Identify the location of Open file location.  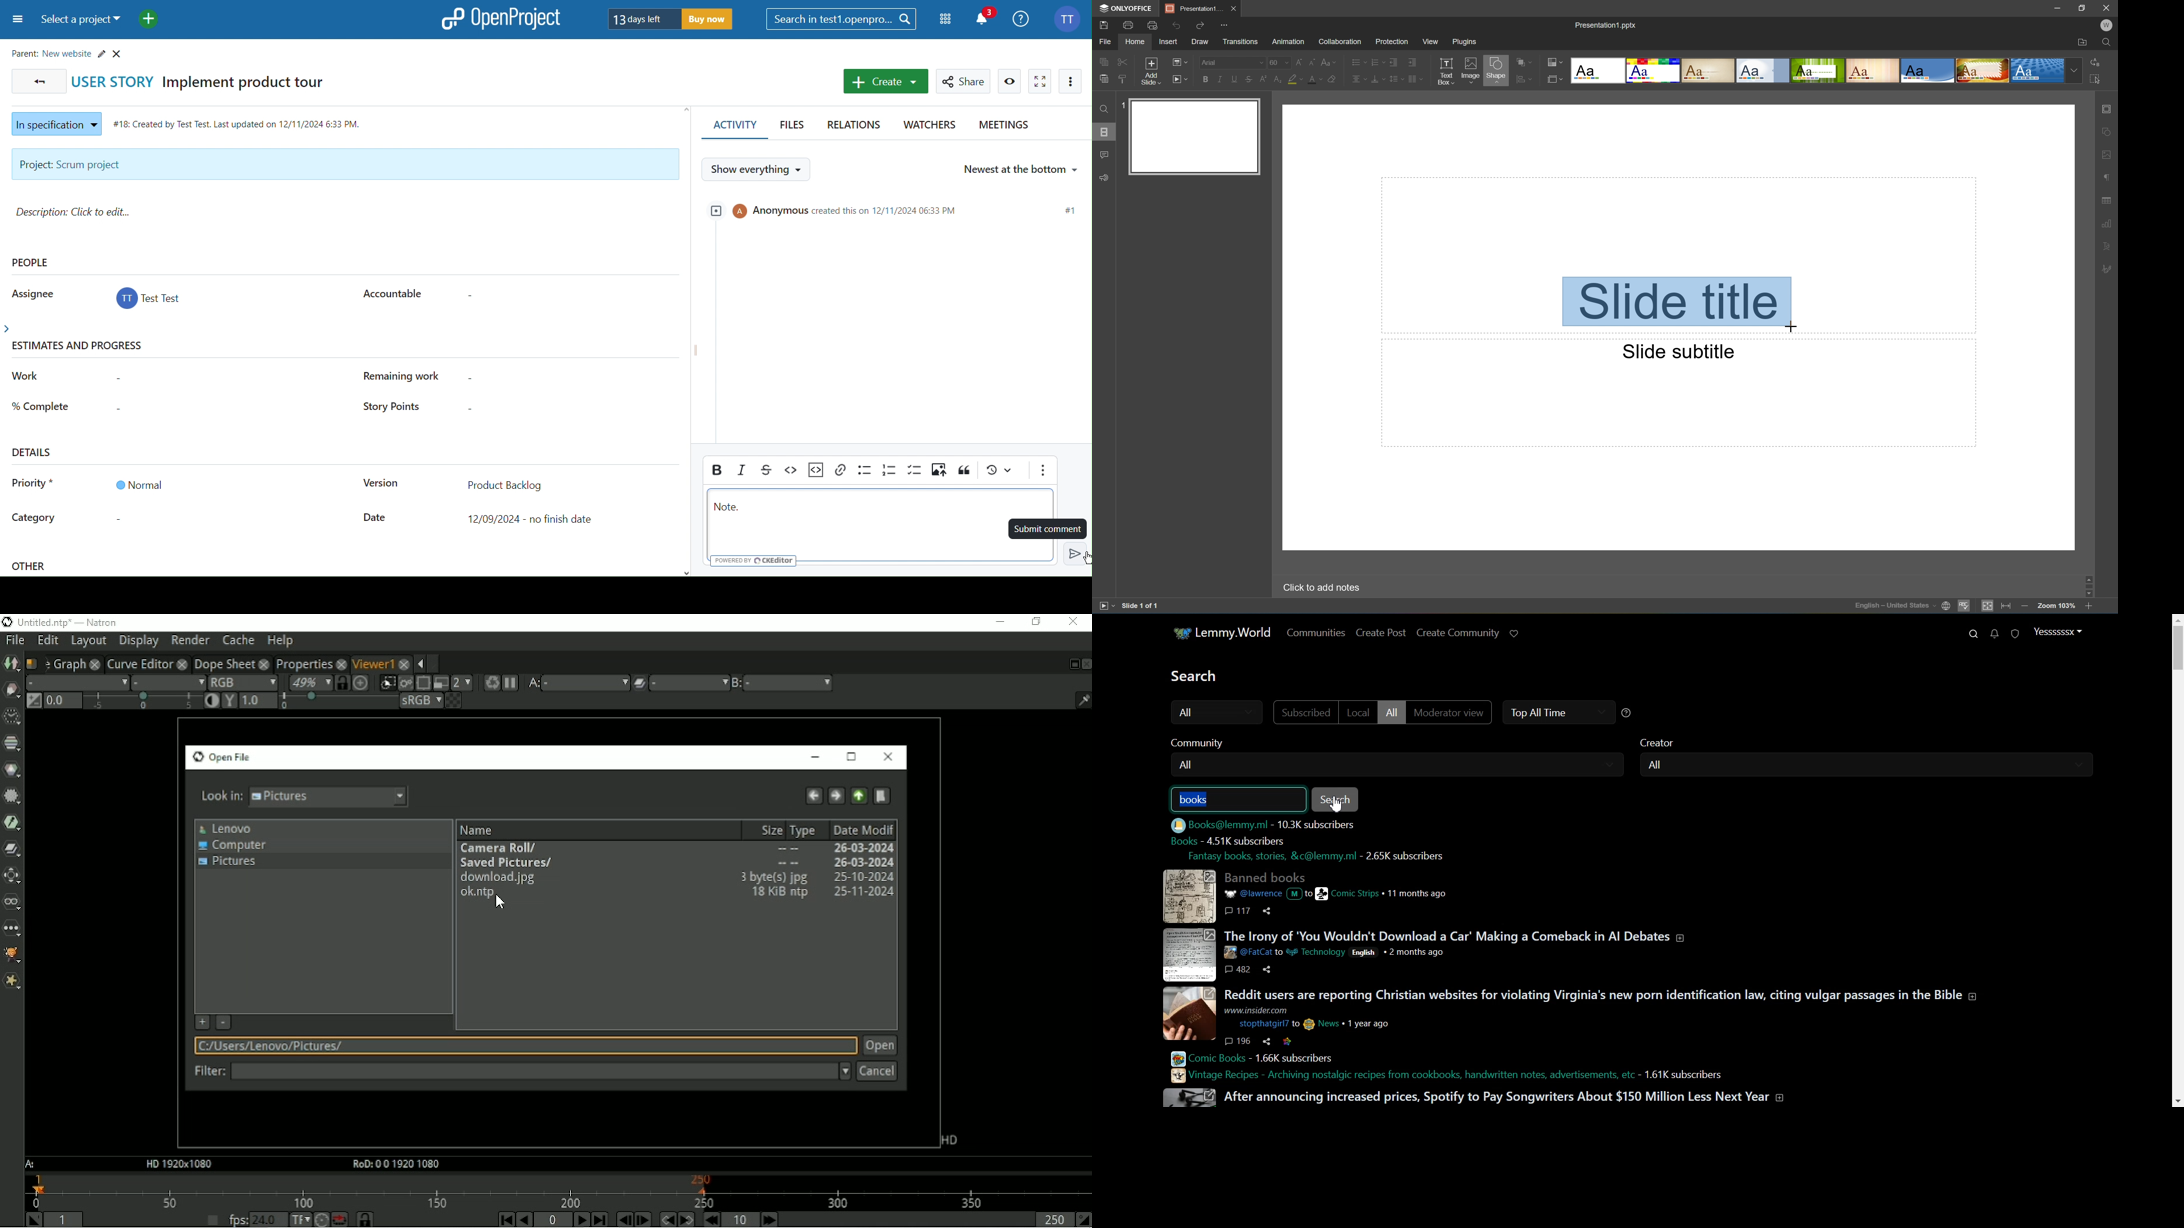
(2082, 42).